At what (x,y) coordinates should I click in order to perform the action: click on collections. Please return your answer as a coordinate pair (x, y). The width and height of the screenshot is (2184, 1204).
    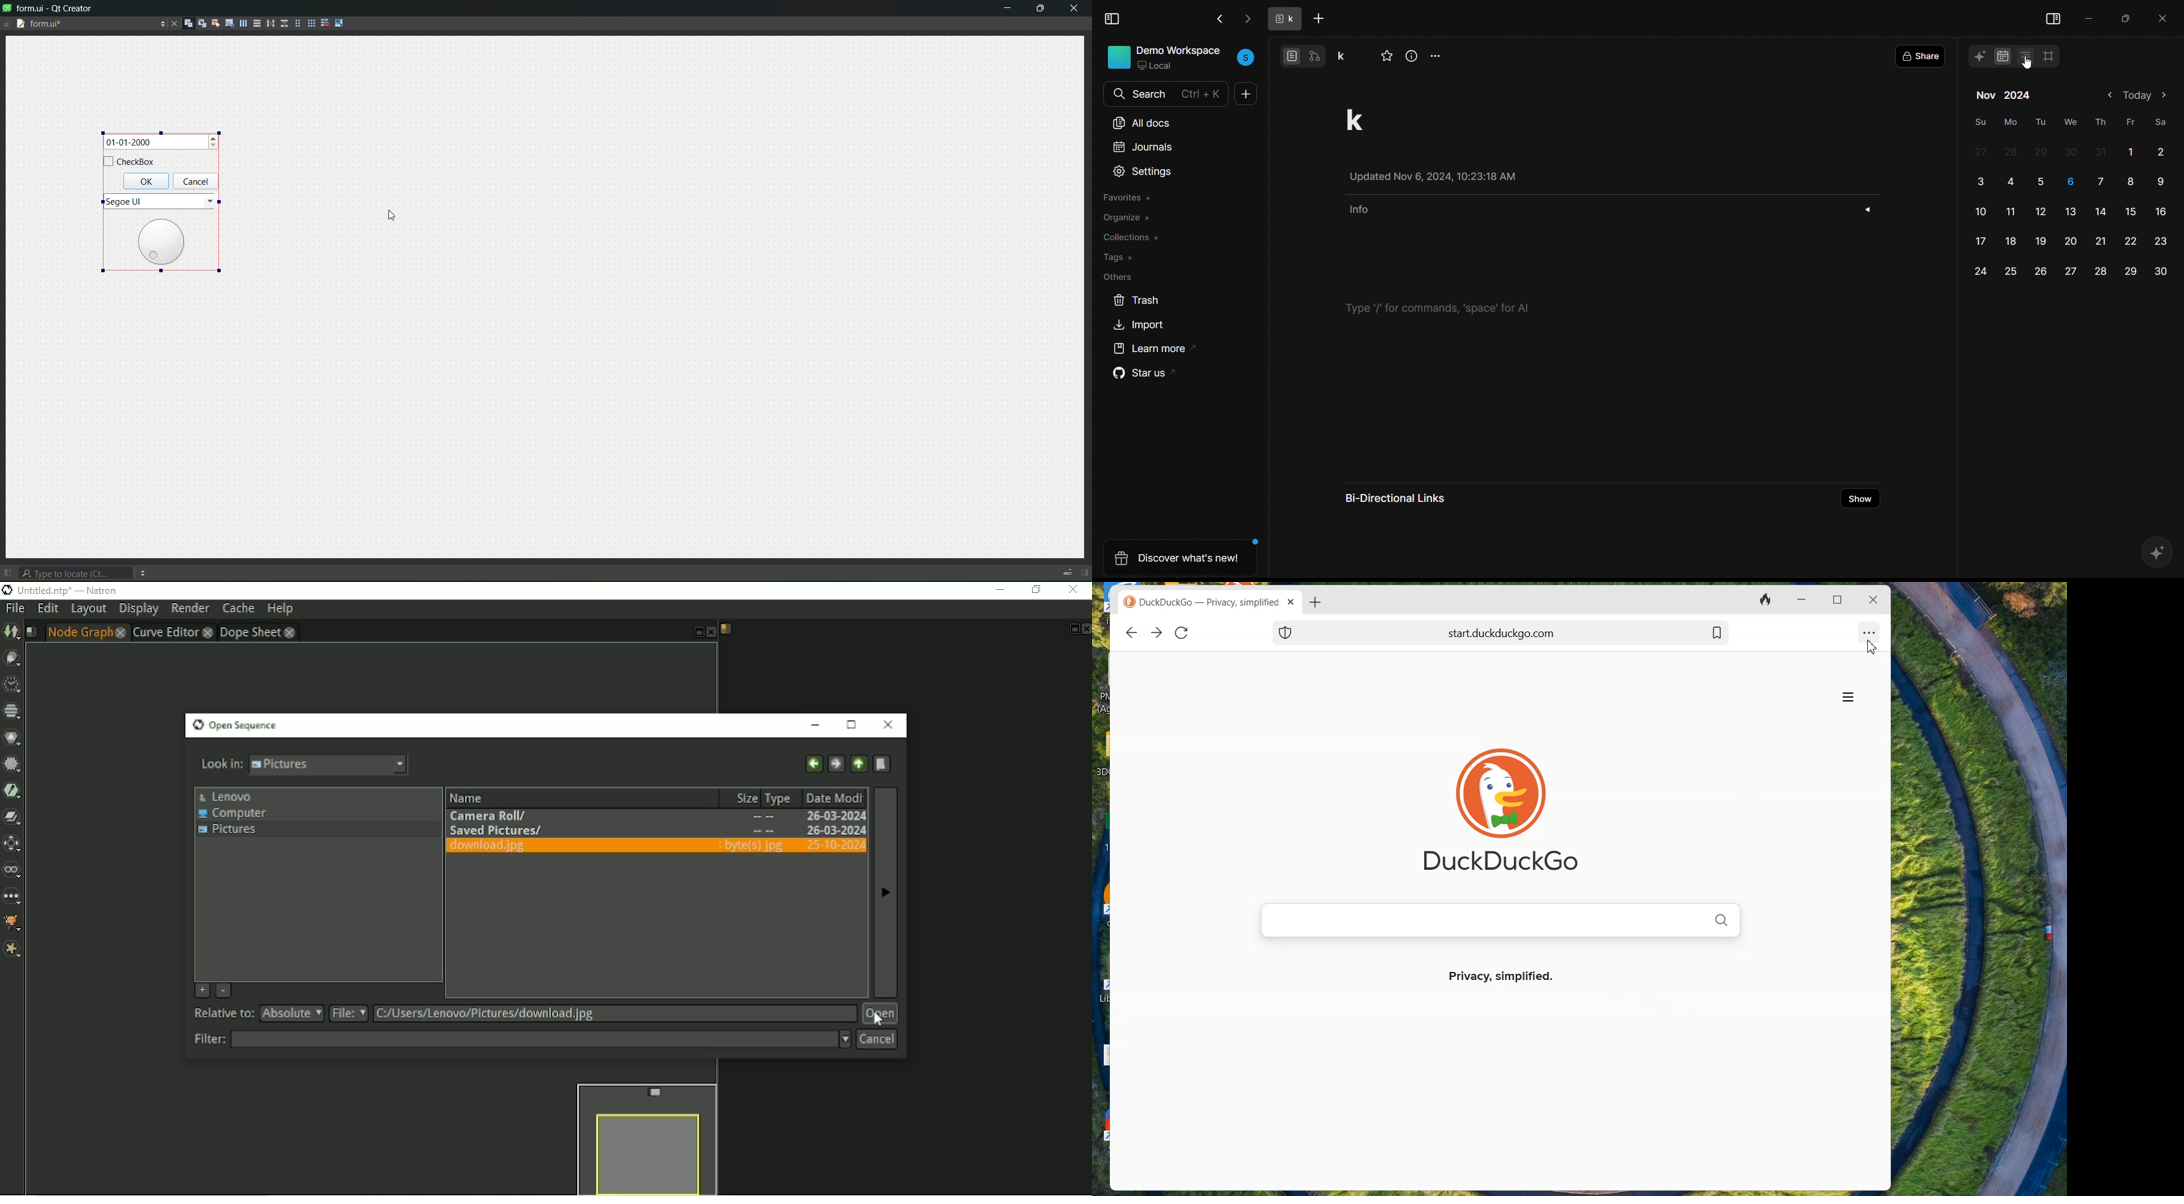
    Looking at the image, I should click on (1132, 237).